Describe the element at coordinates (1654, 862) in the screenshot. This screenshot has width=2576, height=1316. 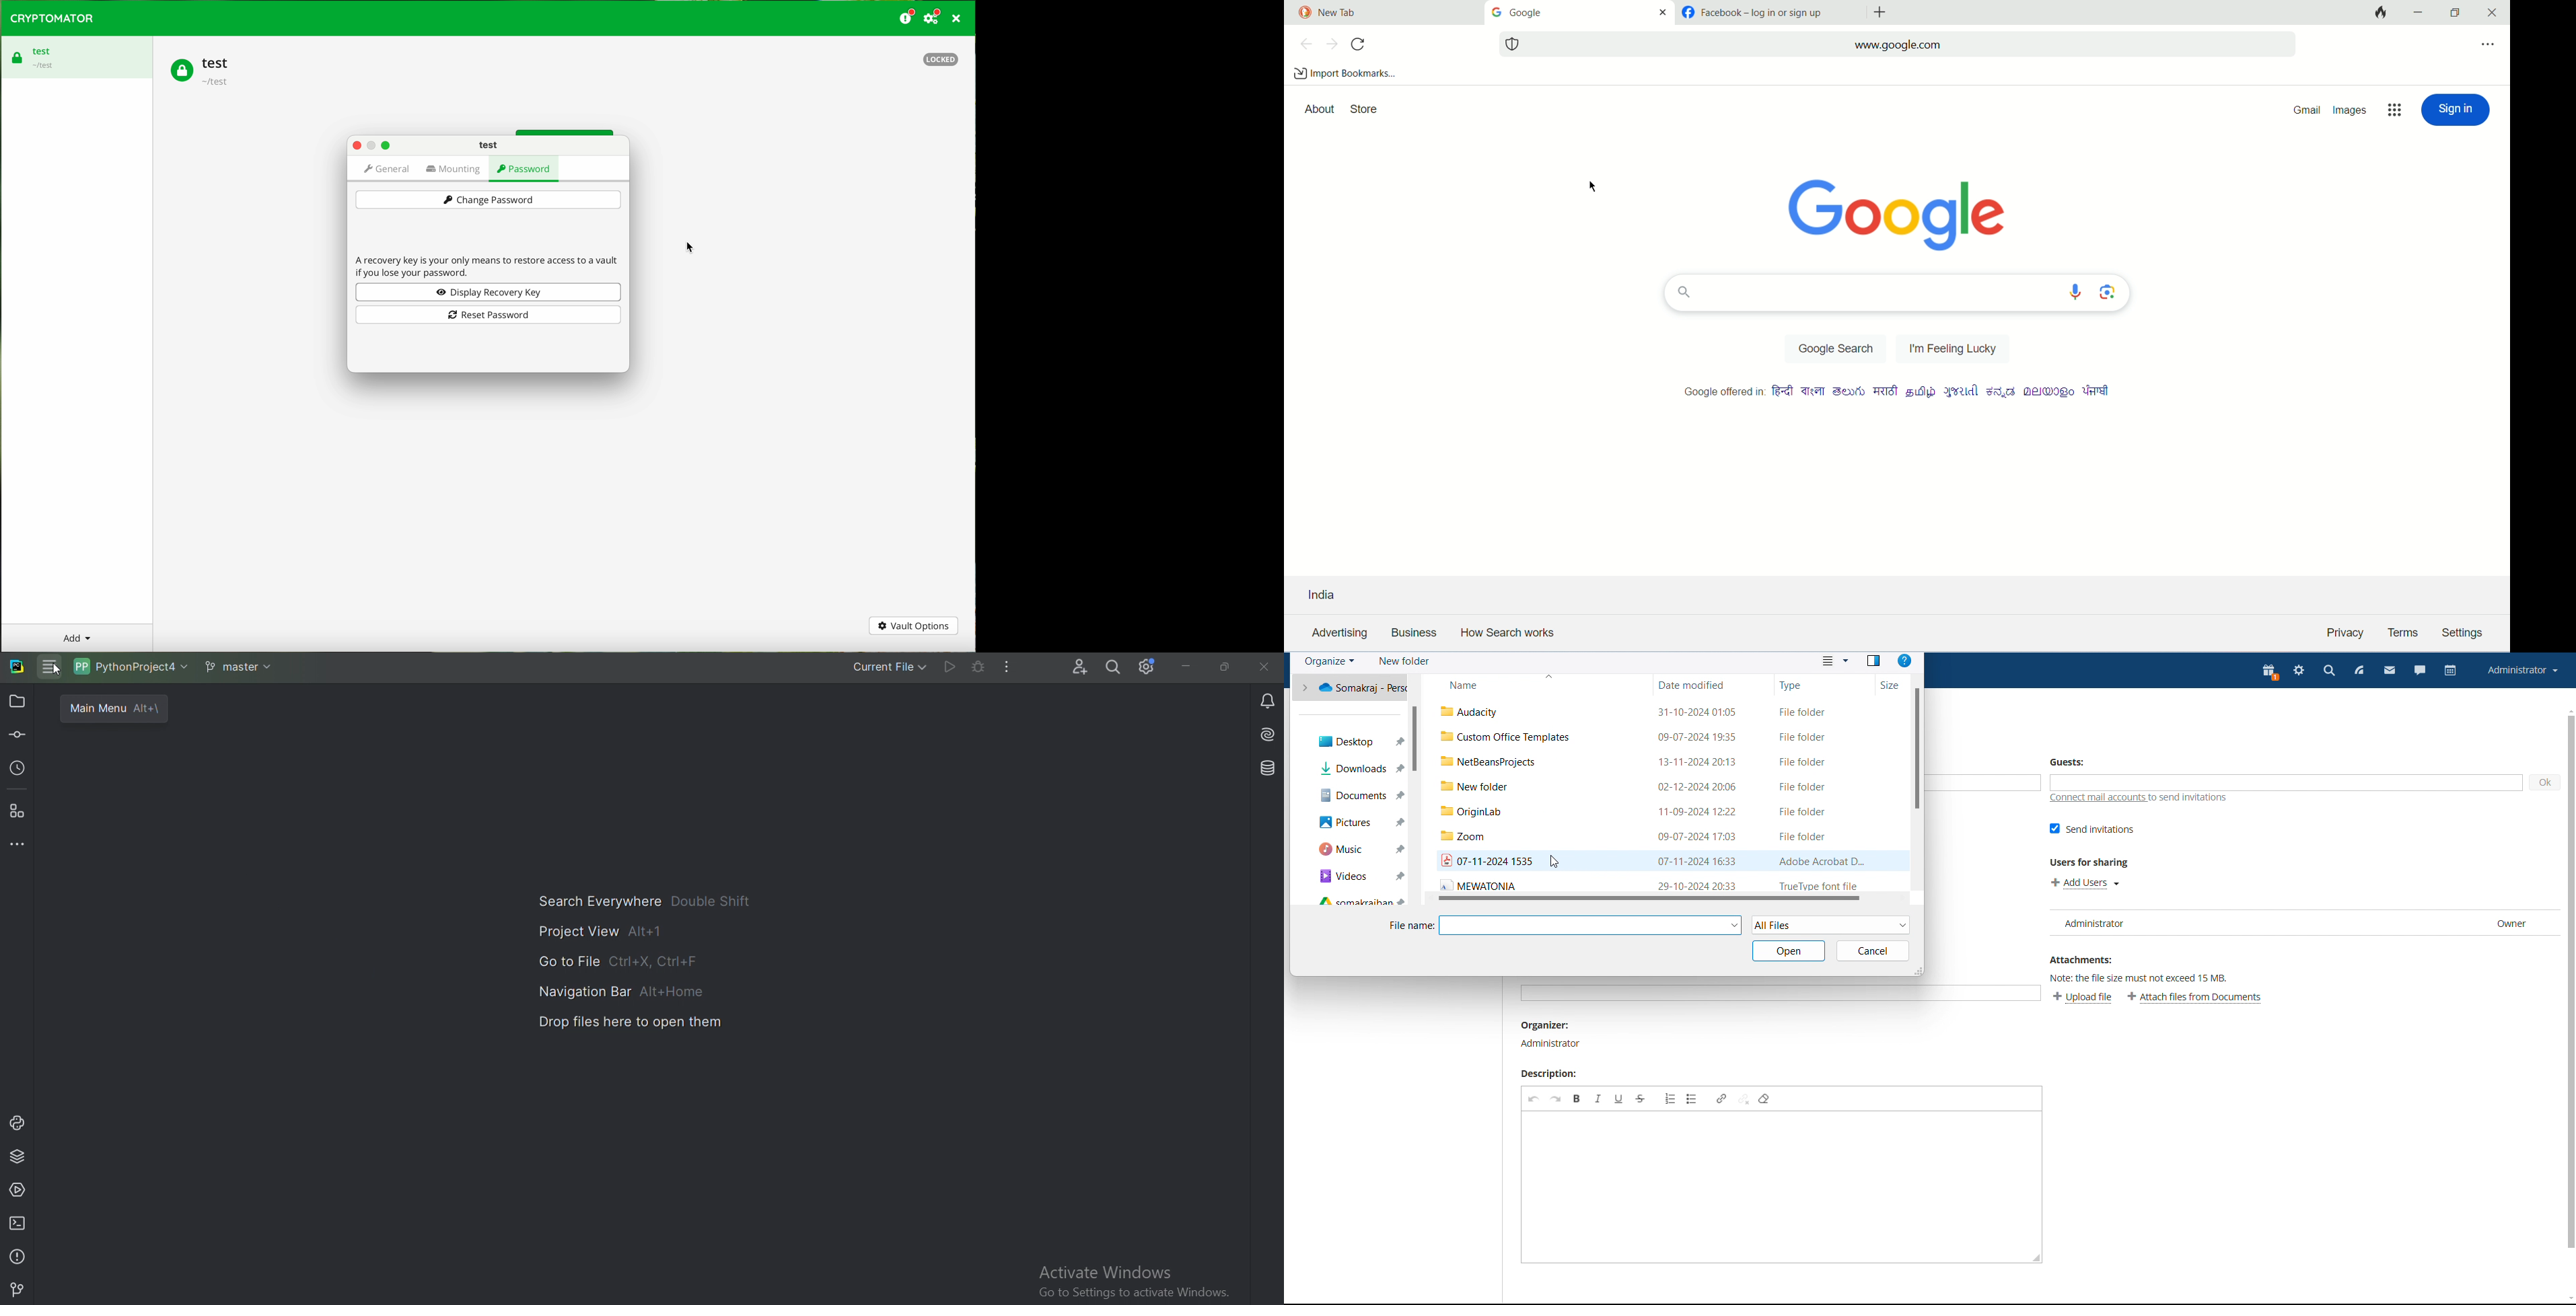
I see `` at that location.